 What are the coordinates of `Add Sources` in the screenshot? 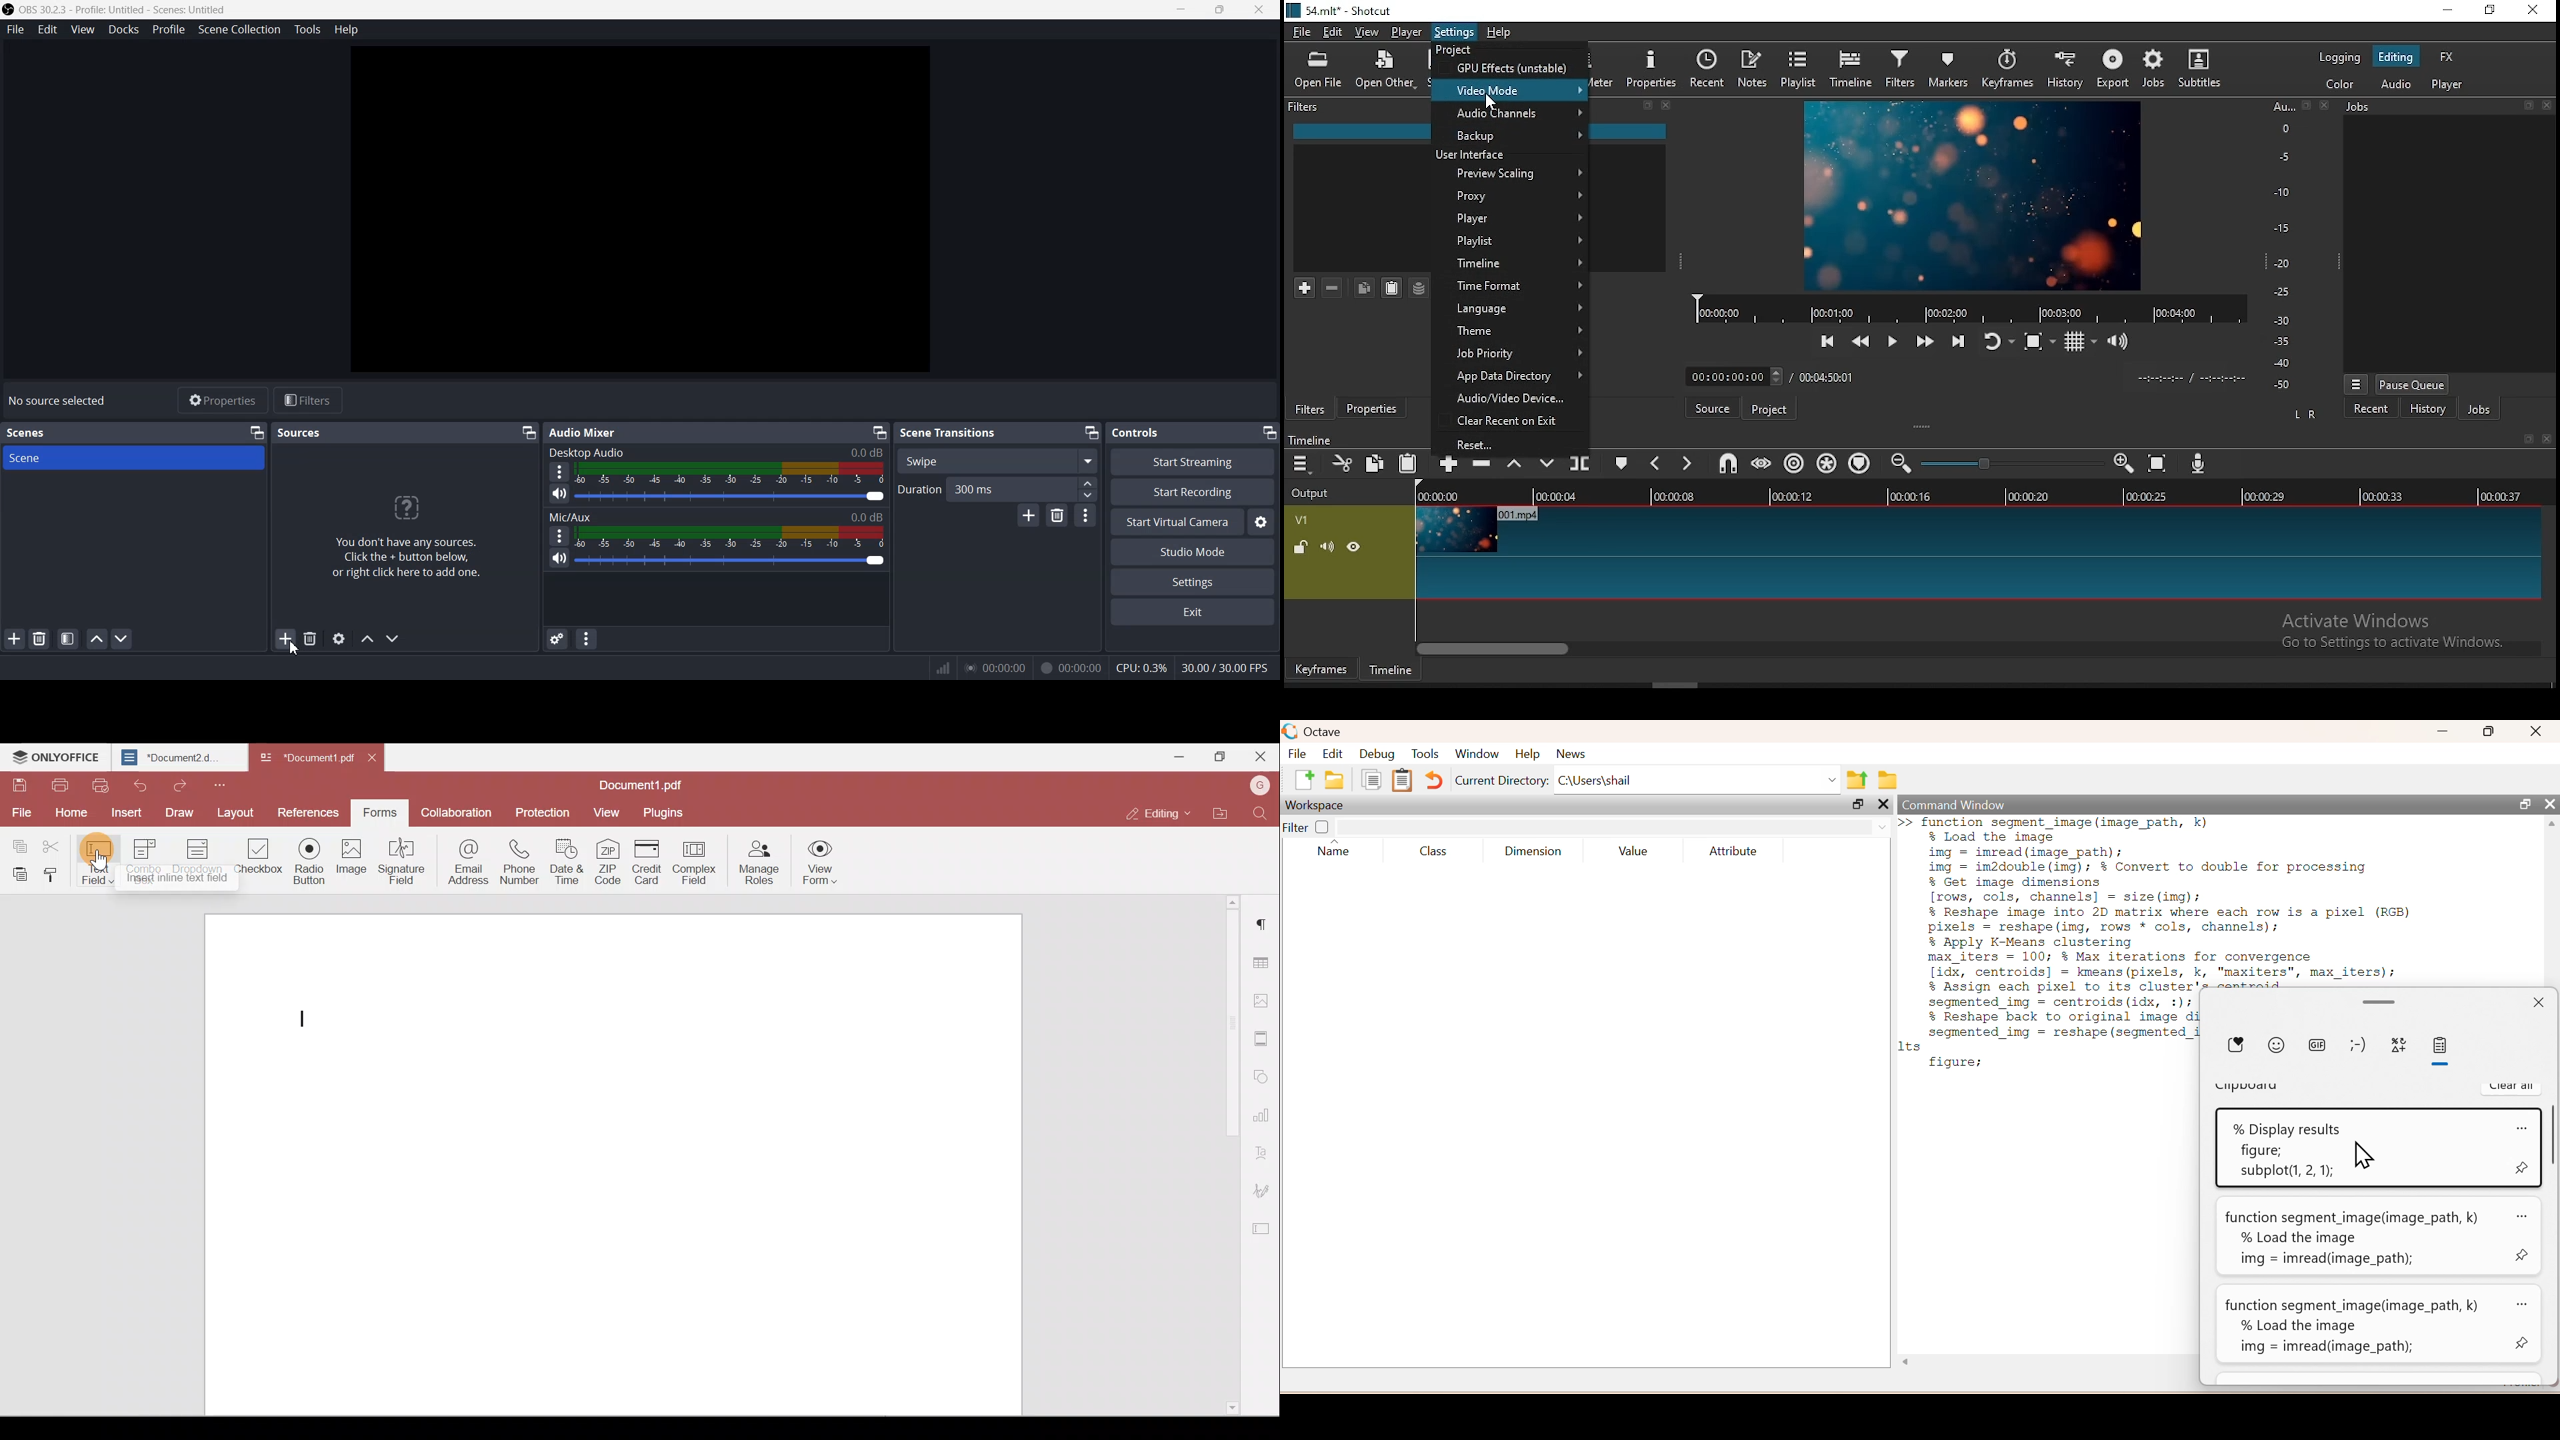 It's located at (286, 638).